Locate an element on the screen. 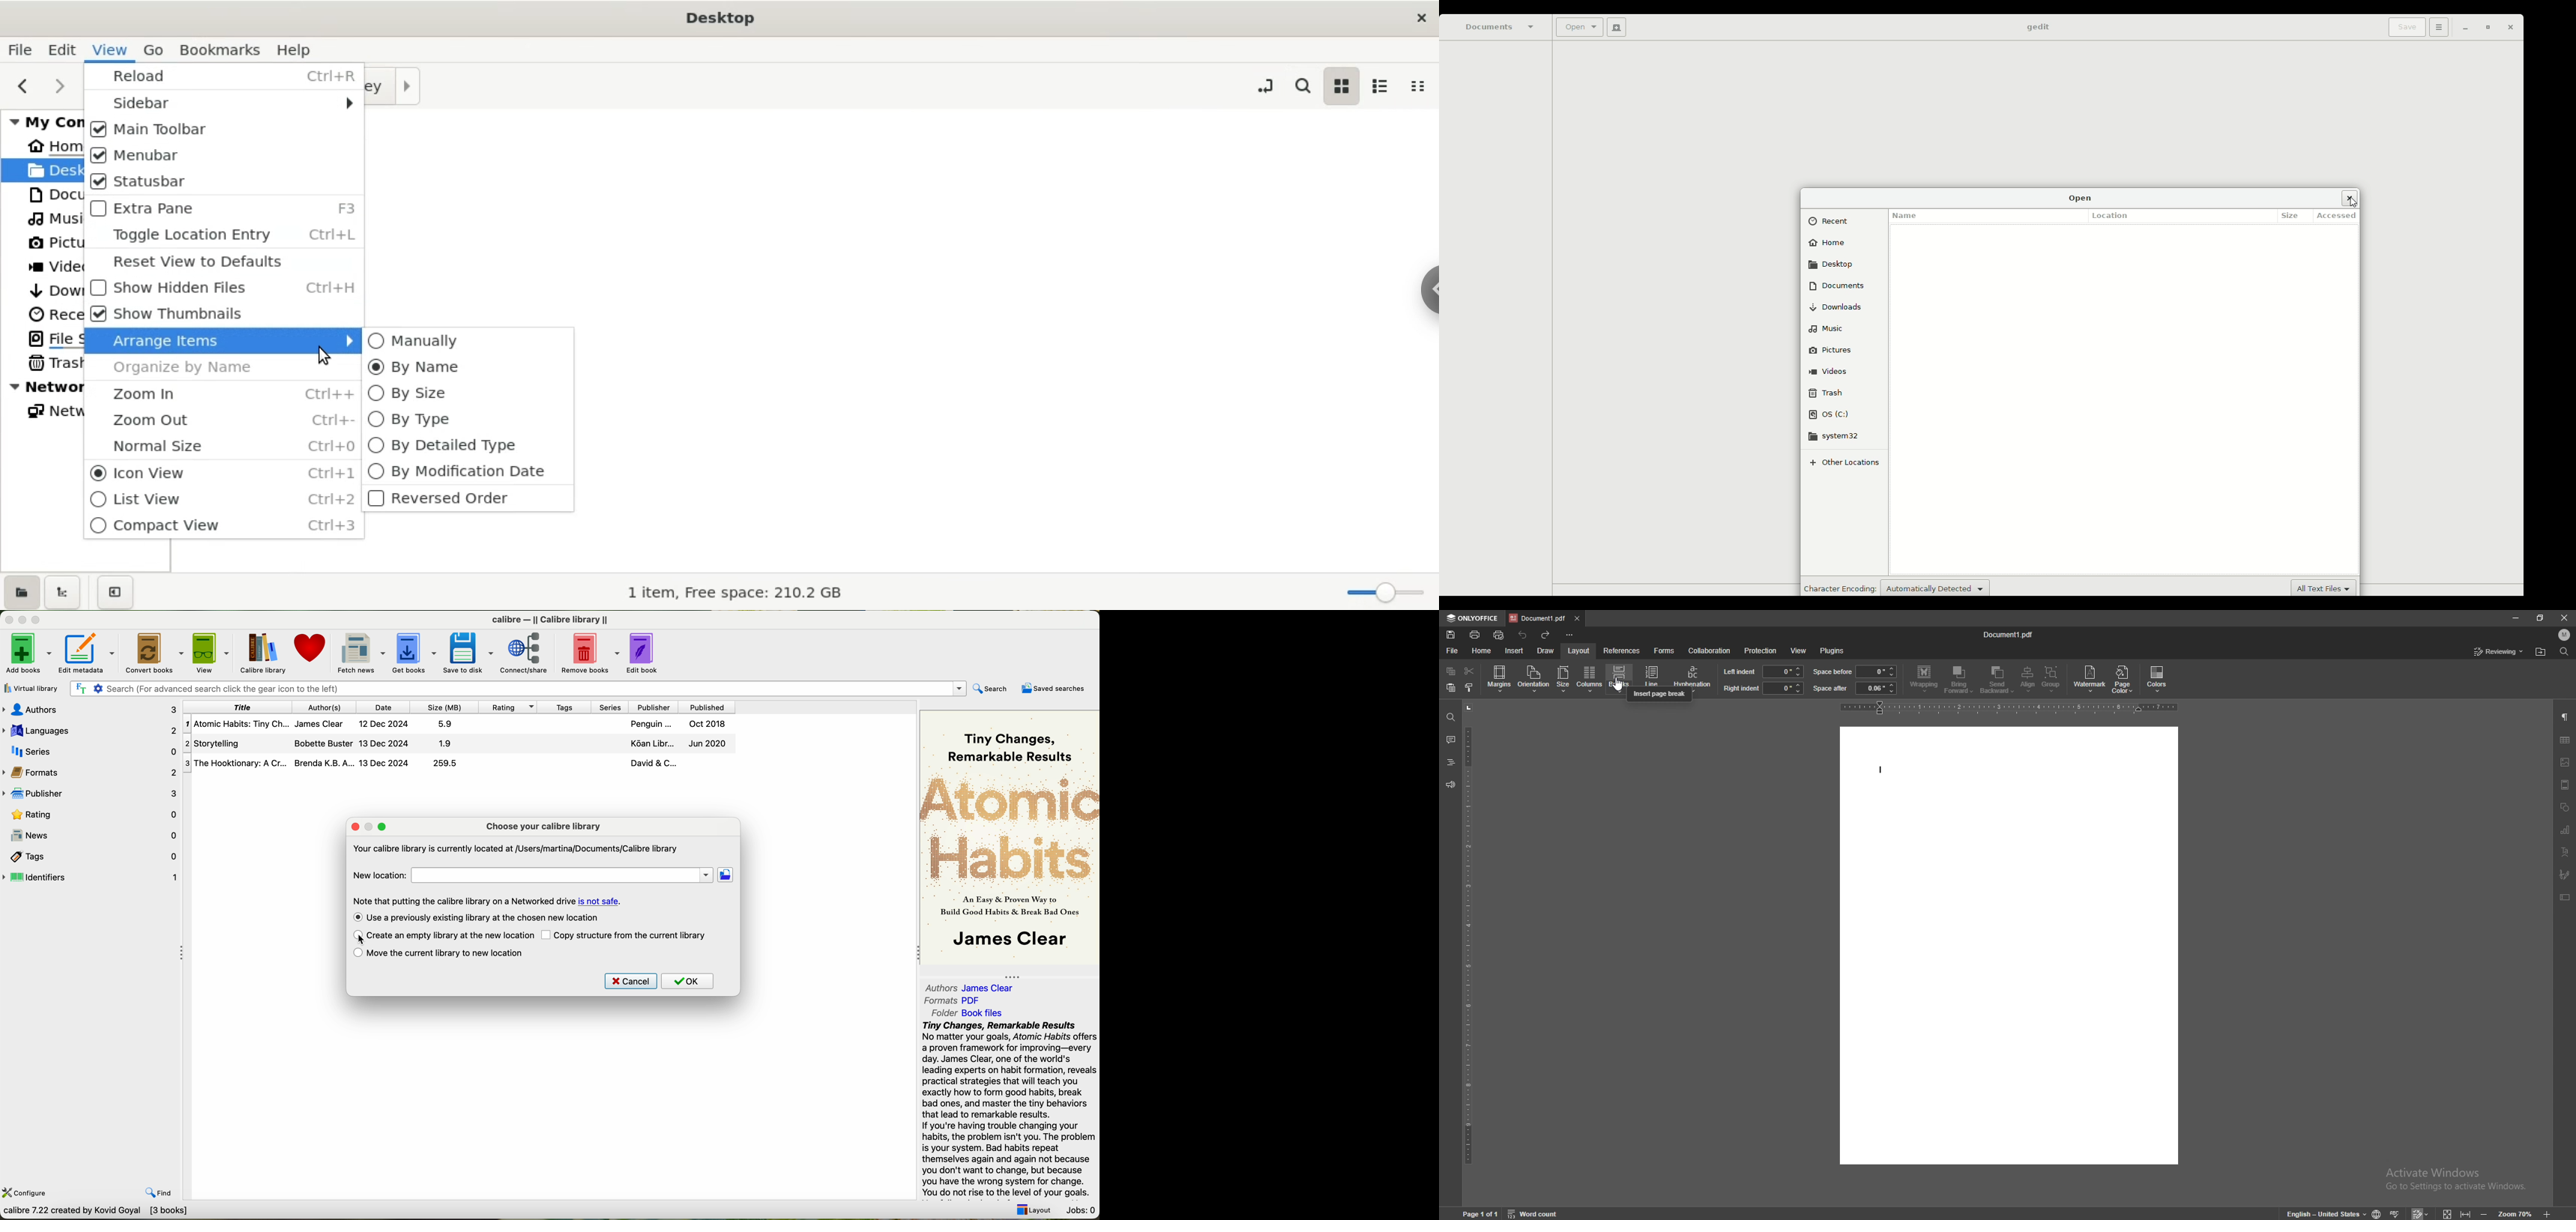 The width and height of the screenshot is (2576, 1232). Note that putting the calibre library on a Networked drive is not safe. is located at coordinates (488, 900).